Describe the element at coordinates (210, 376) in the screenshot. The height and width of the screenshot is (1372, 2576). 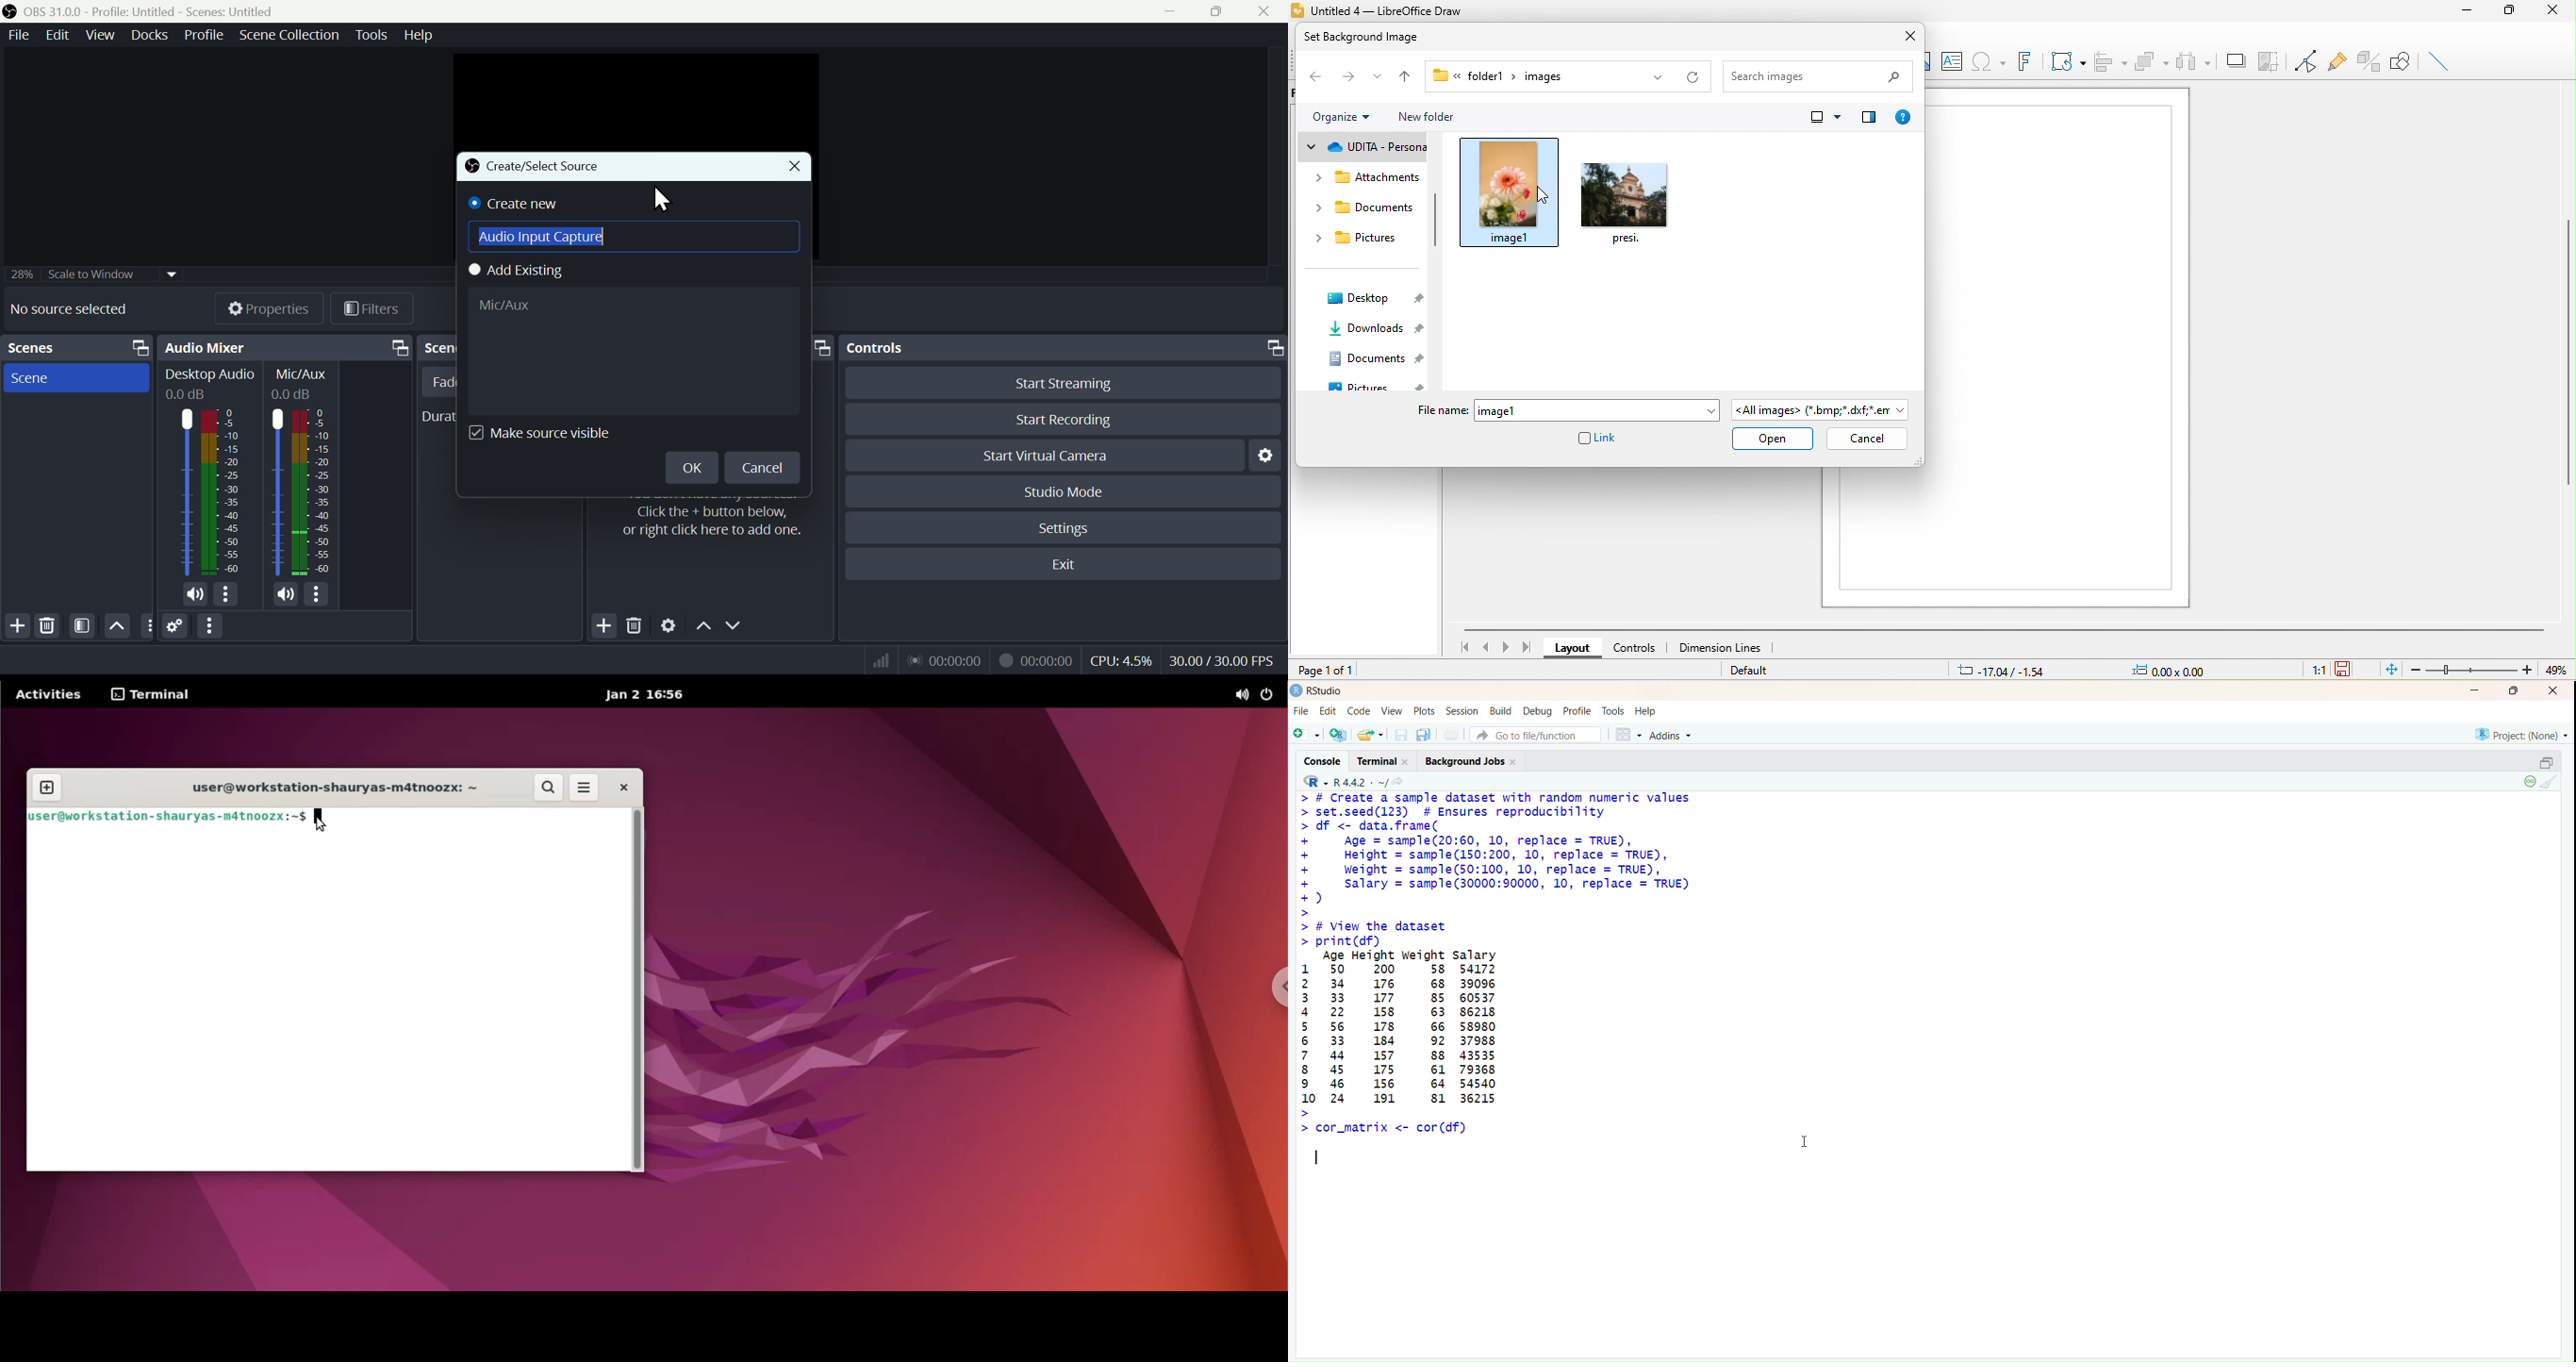
I see `Desktop Audio` at that location.